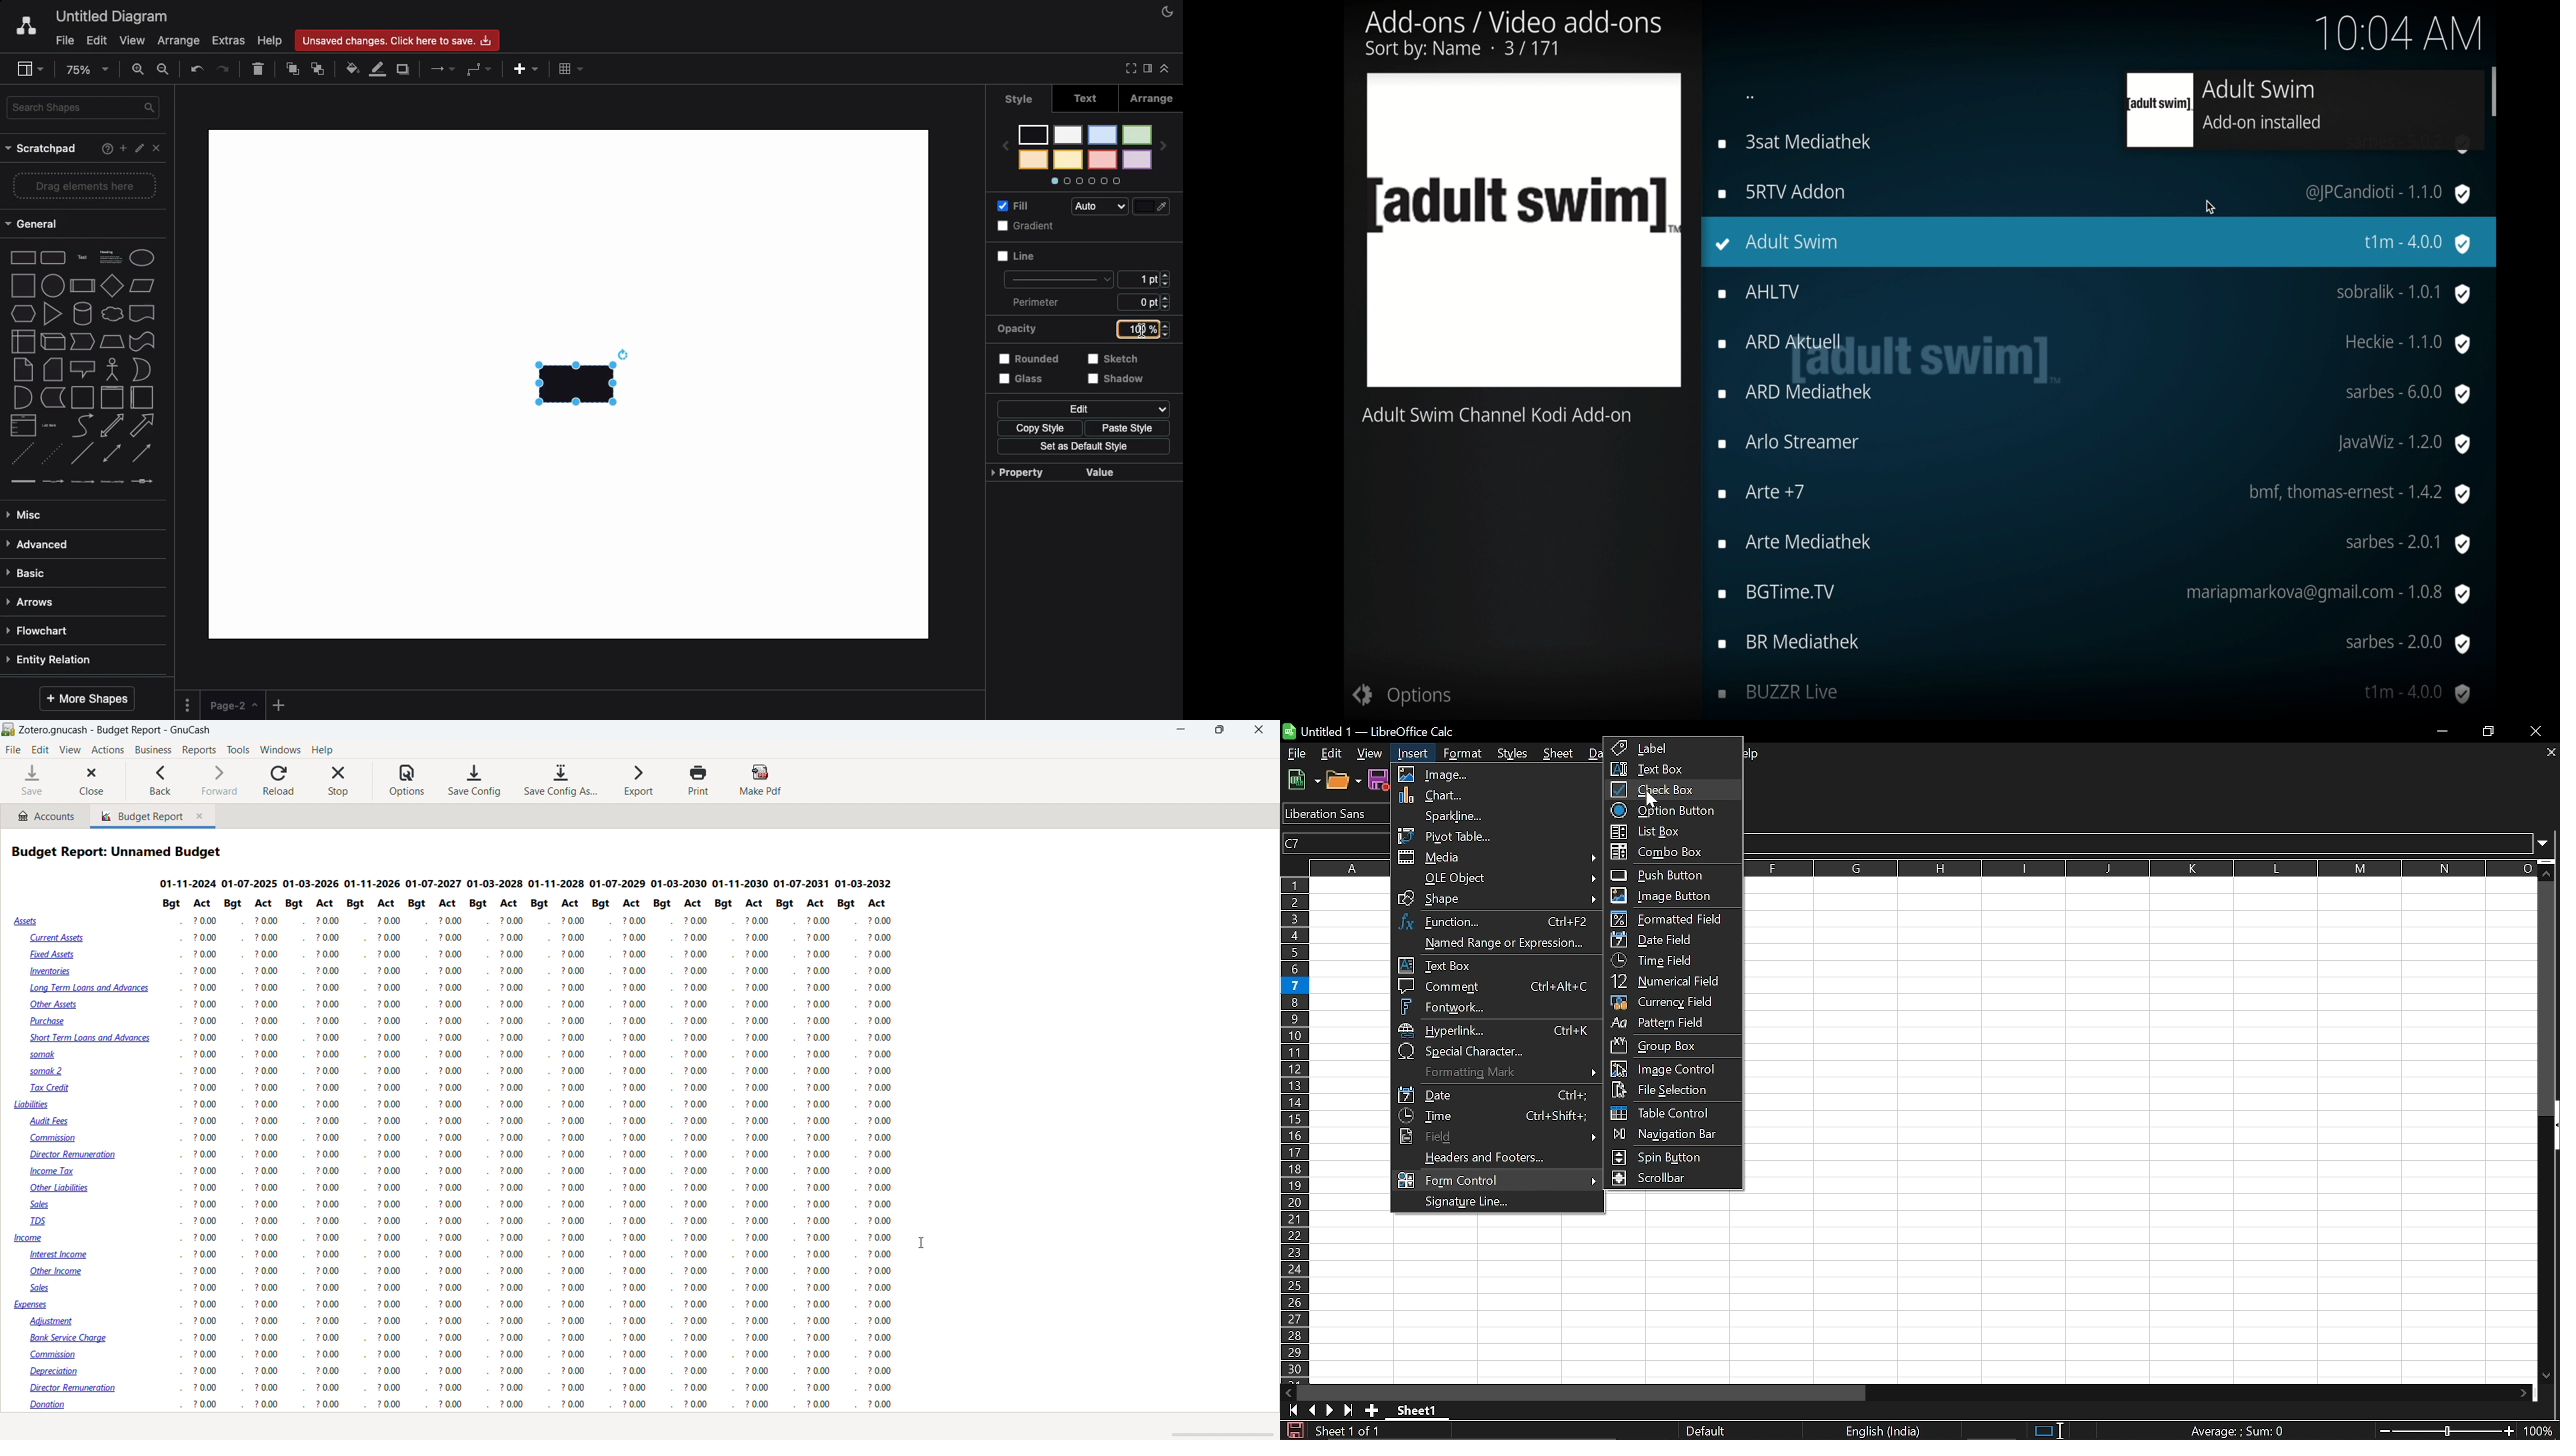 Image resolution: width=2576 pixels, height=1456 pixels. What do you see at coordinates (110, 315) in the screenshot?
I see `cloud` at bounding box center [110, 315].